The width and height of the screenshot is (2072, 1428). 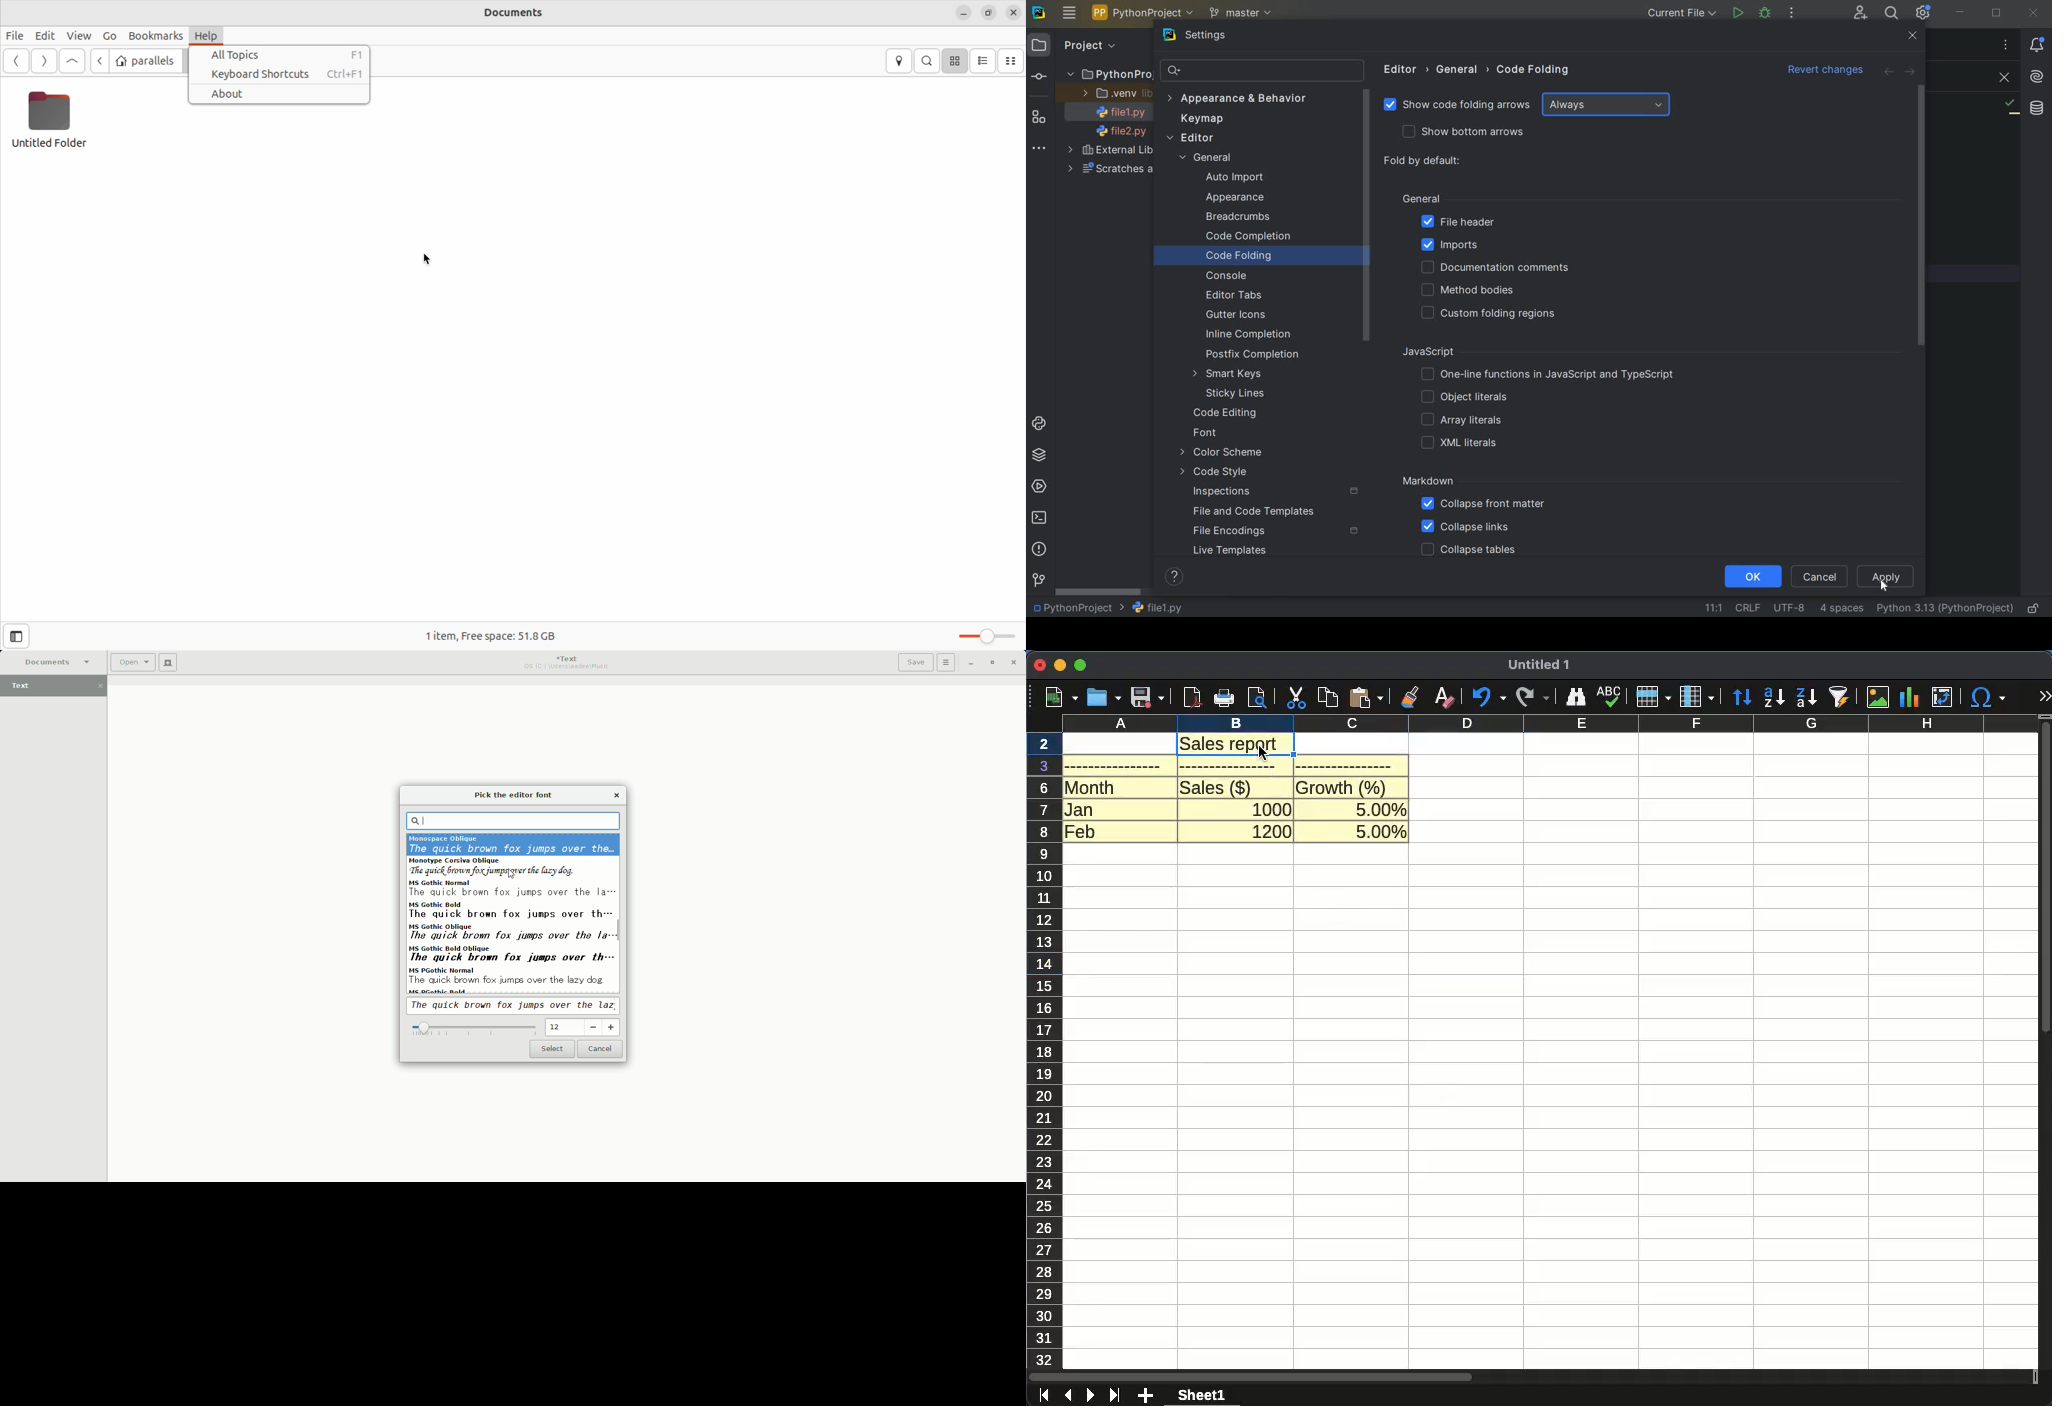 I want to click on UNTITLED 1, so click(x=1539, y=666).